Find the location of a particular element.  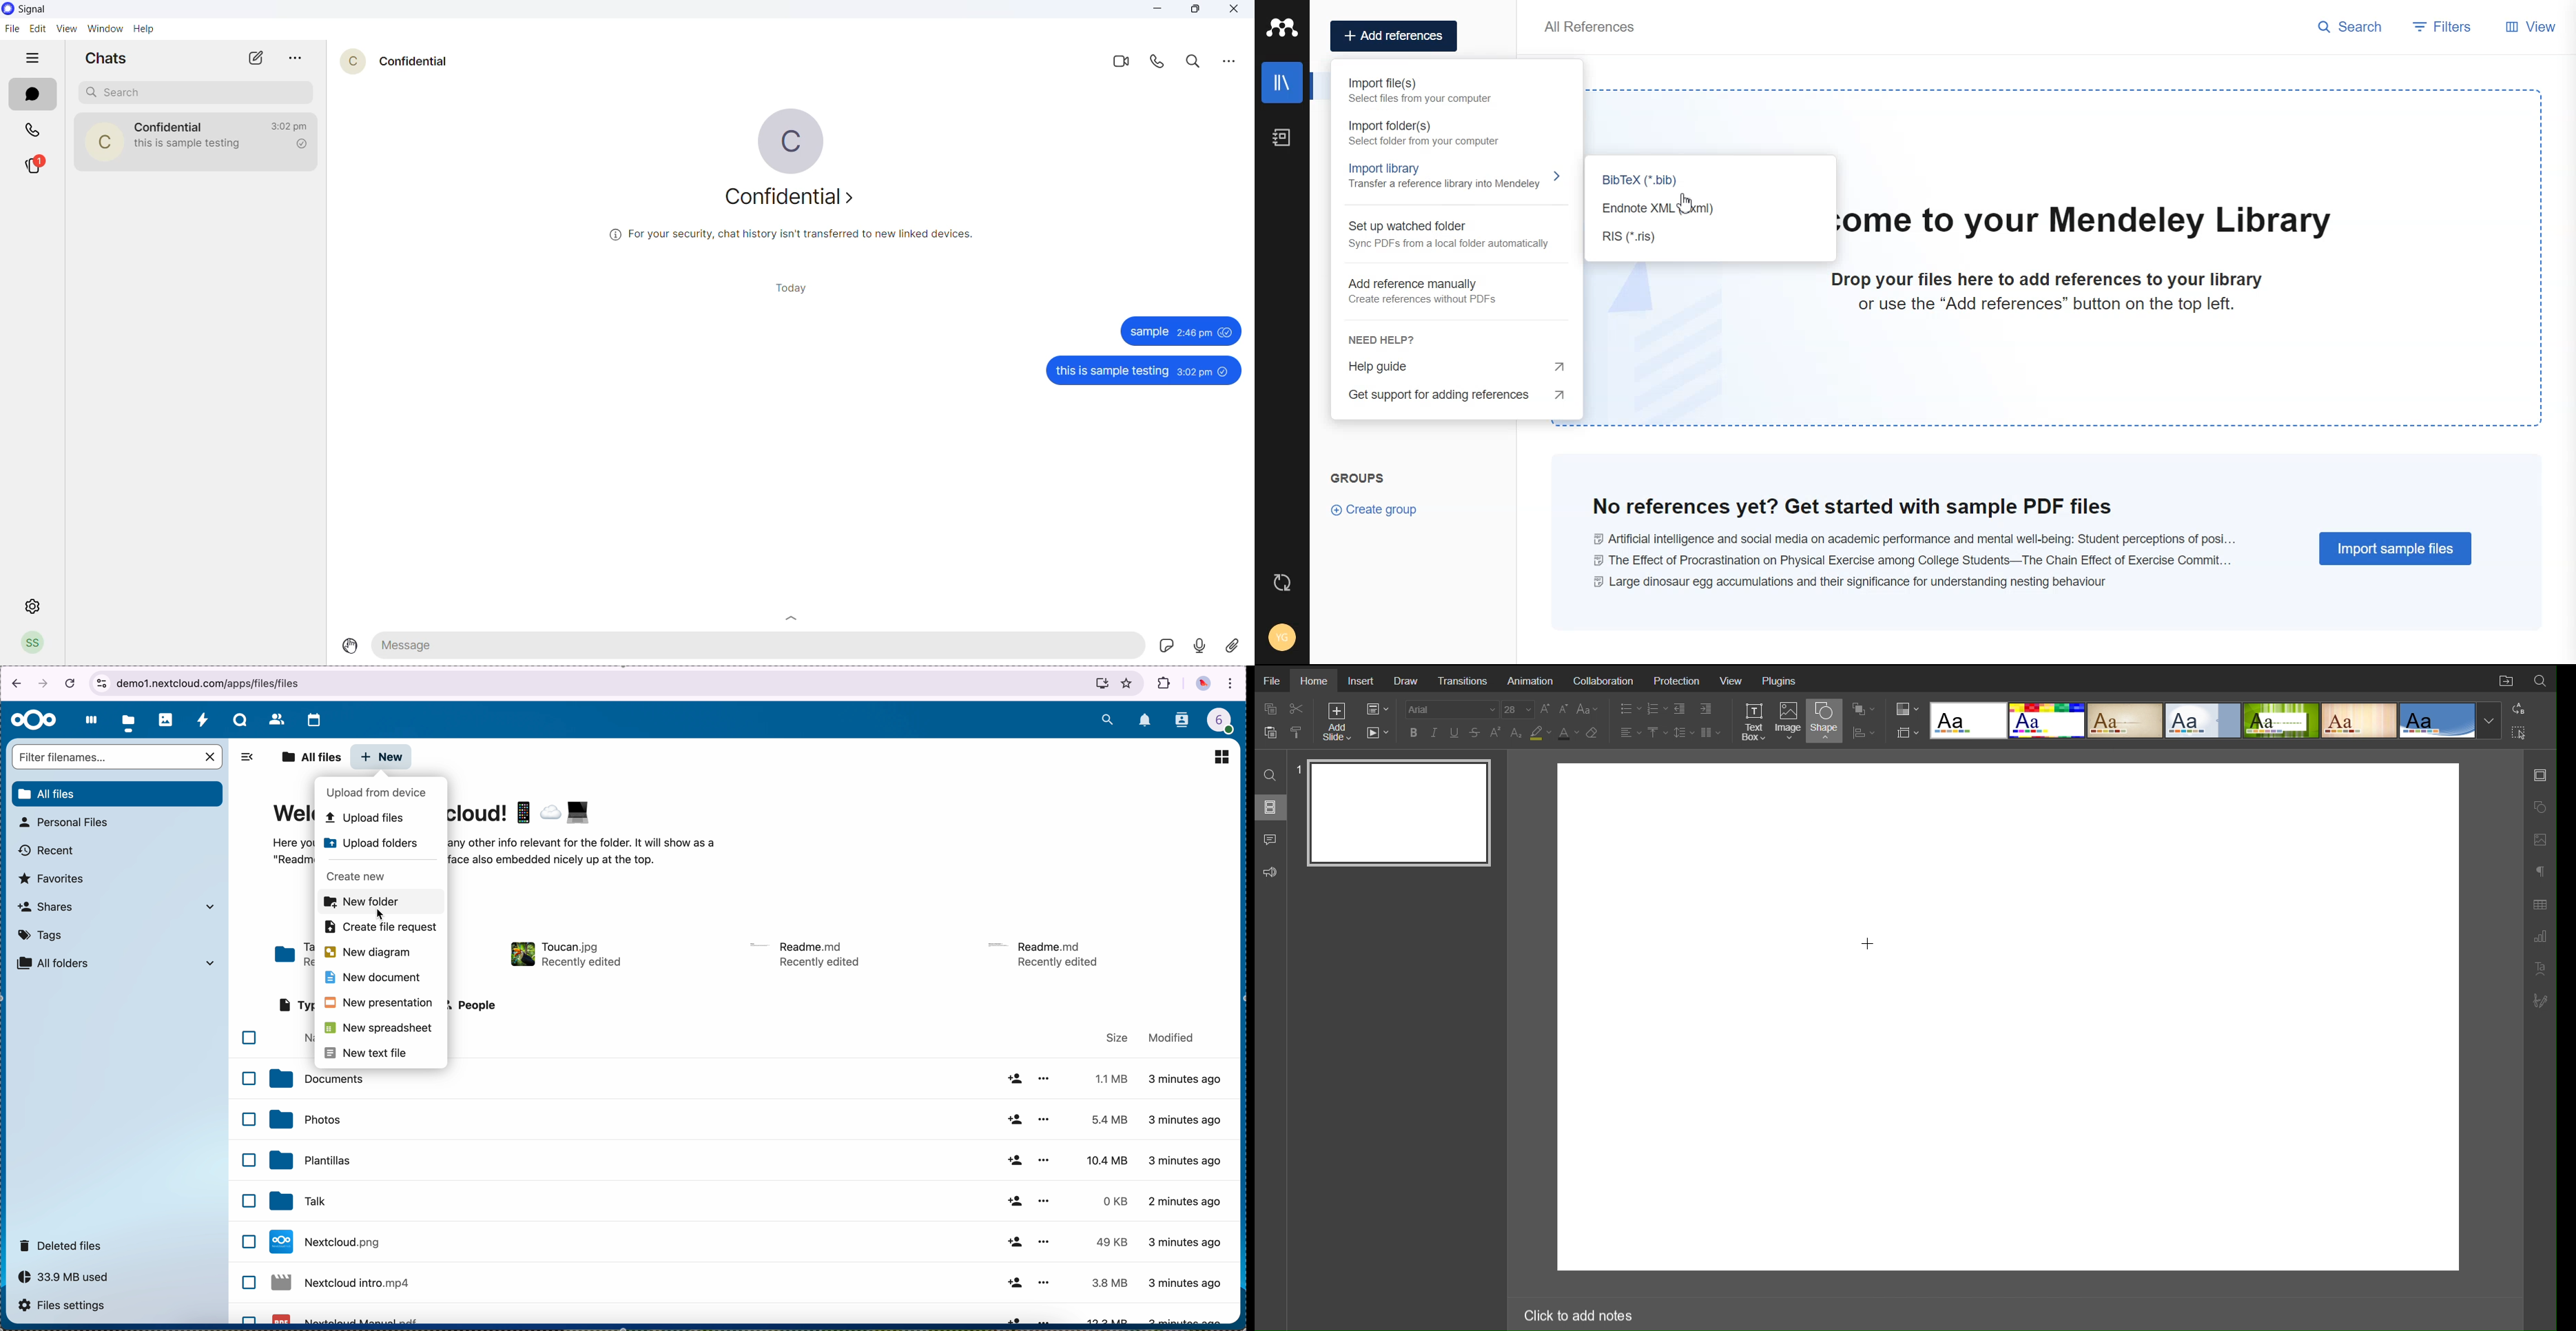

Alignment is located at coordinates (1629, 732).